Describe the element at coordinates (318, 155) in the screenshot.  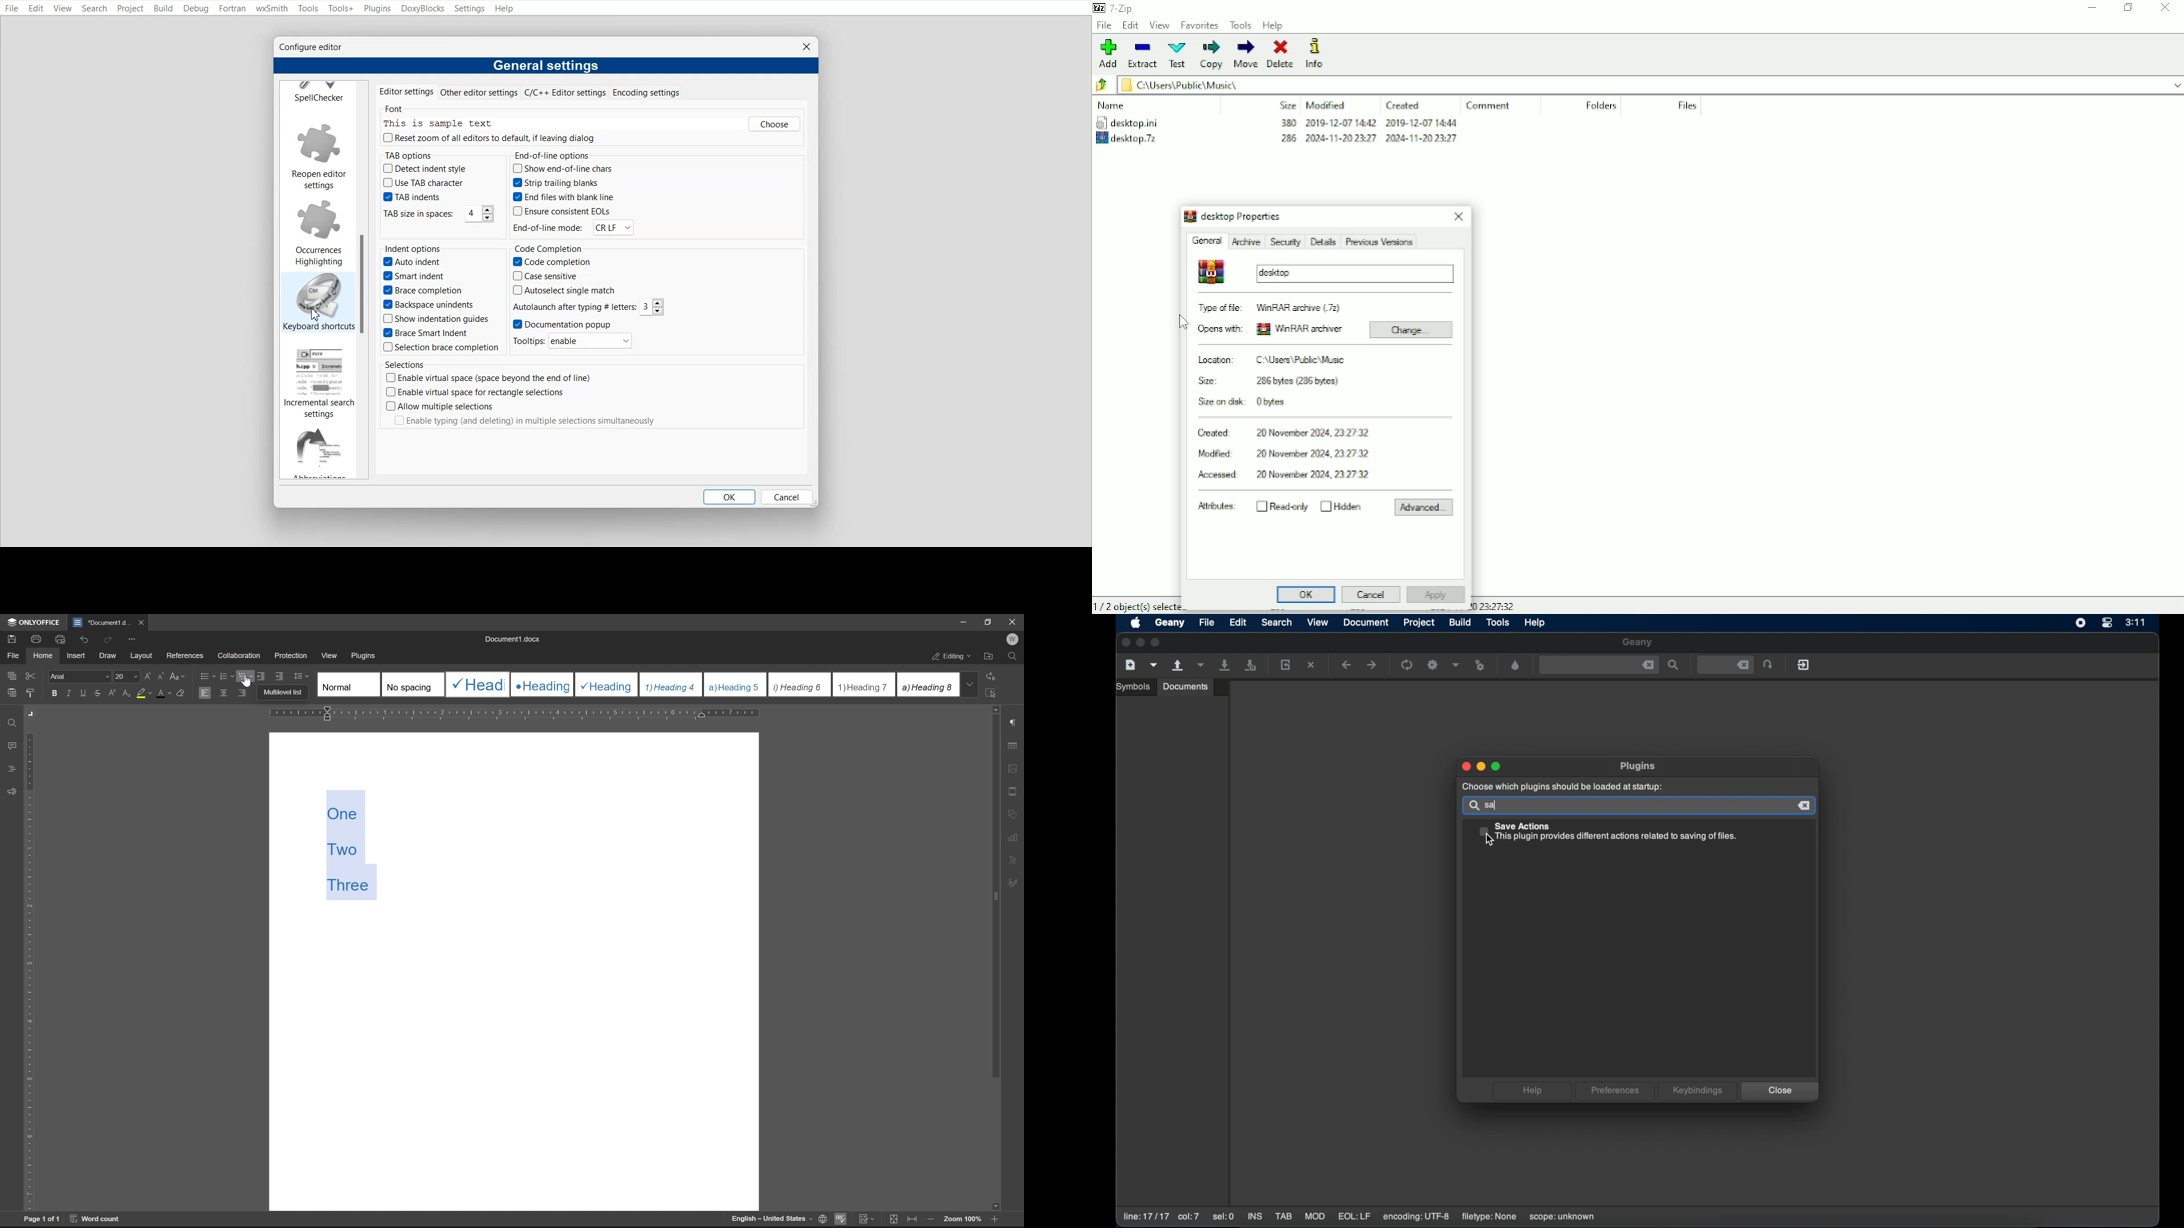
I see `Reopen editor settings` at that location.